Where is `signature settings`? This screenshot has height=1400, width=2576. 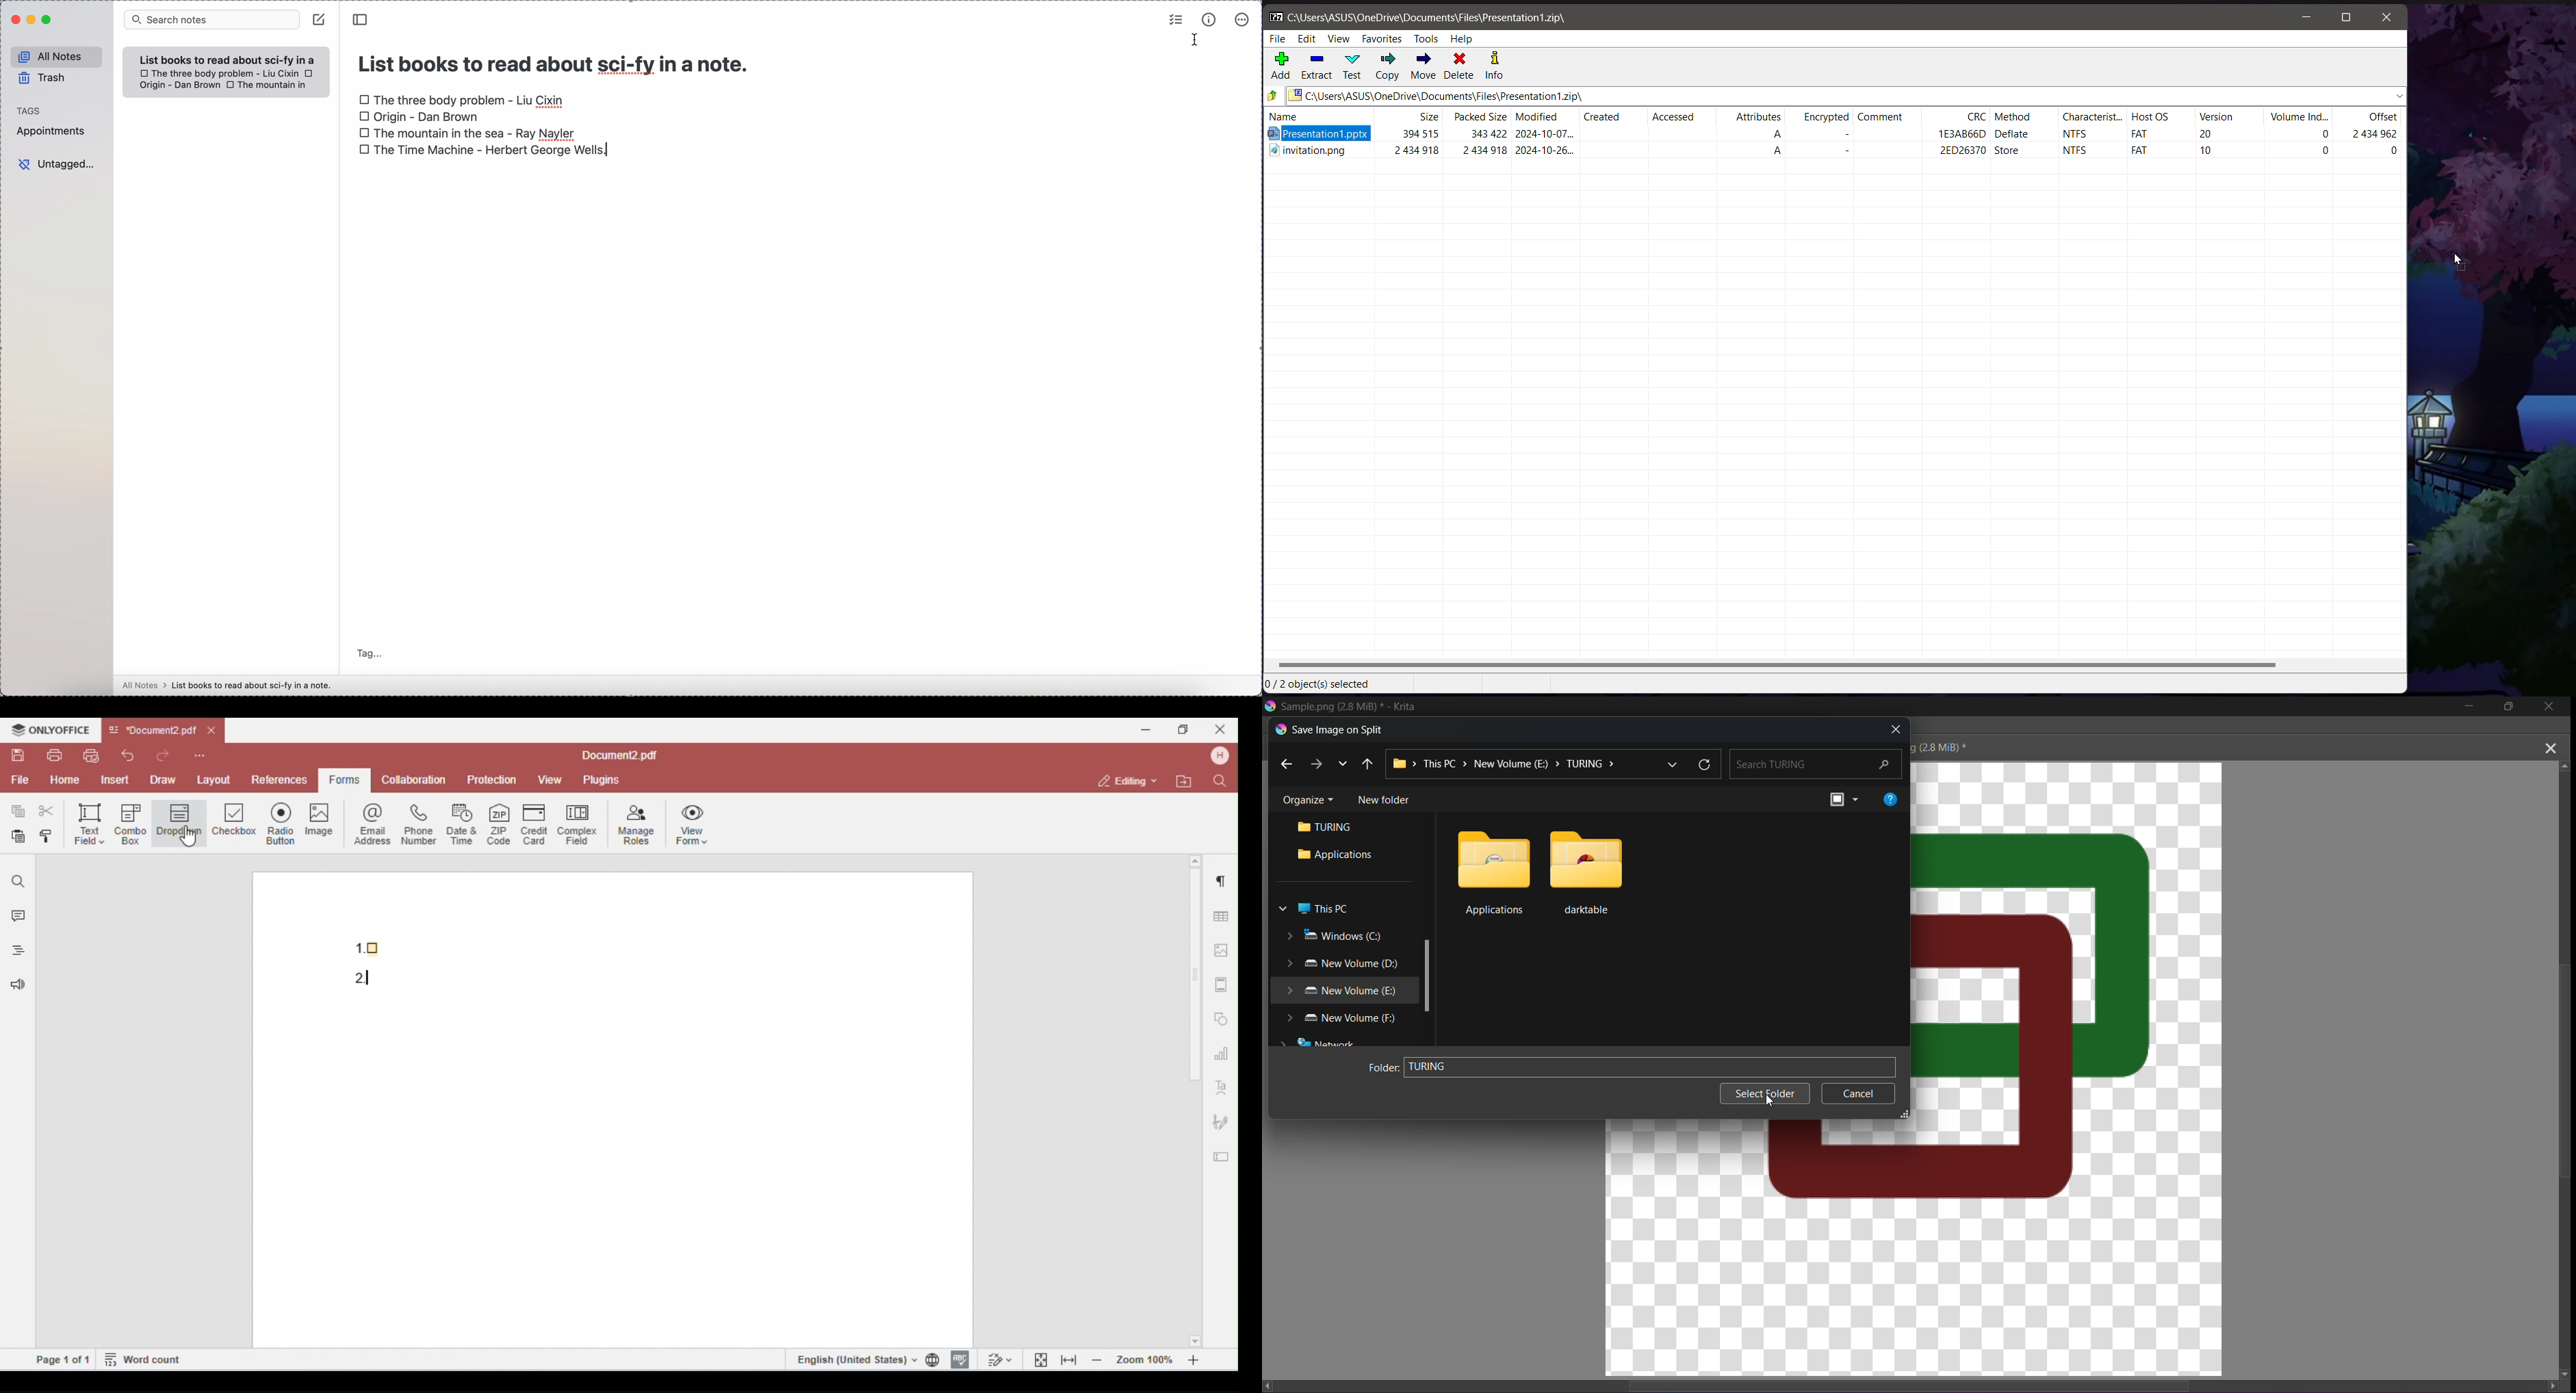 signature settings is located at coordinates (1221, 1123).